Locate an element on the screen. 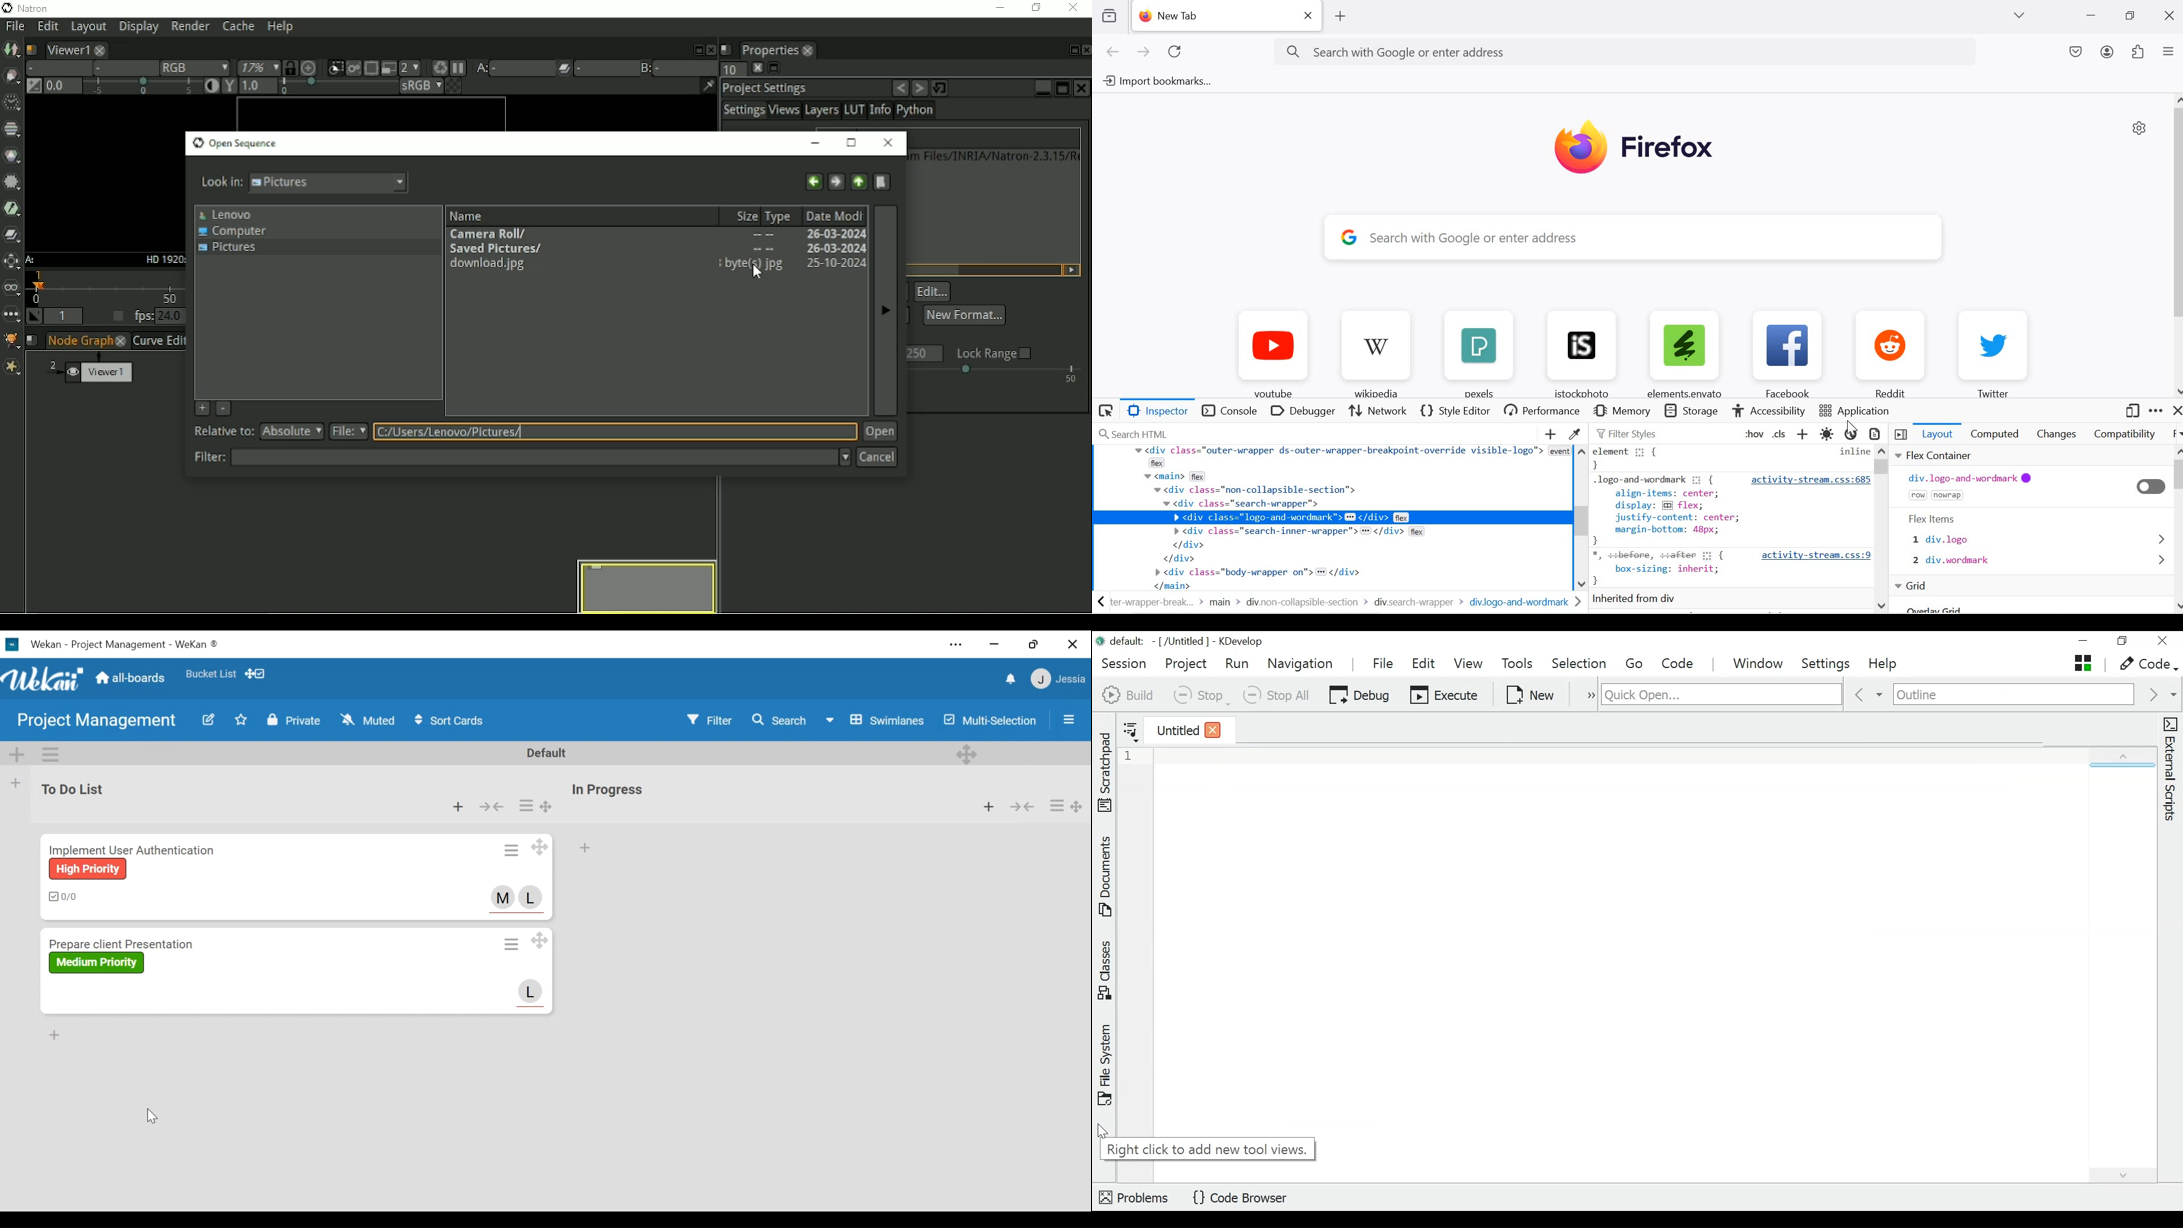 The image size is (2184, 1232). Toggle pseudo-classes is located at coordinates (1755, 433).